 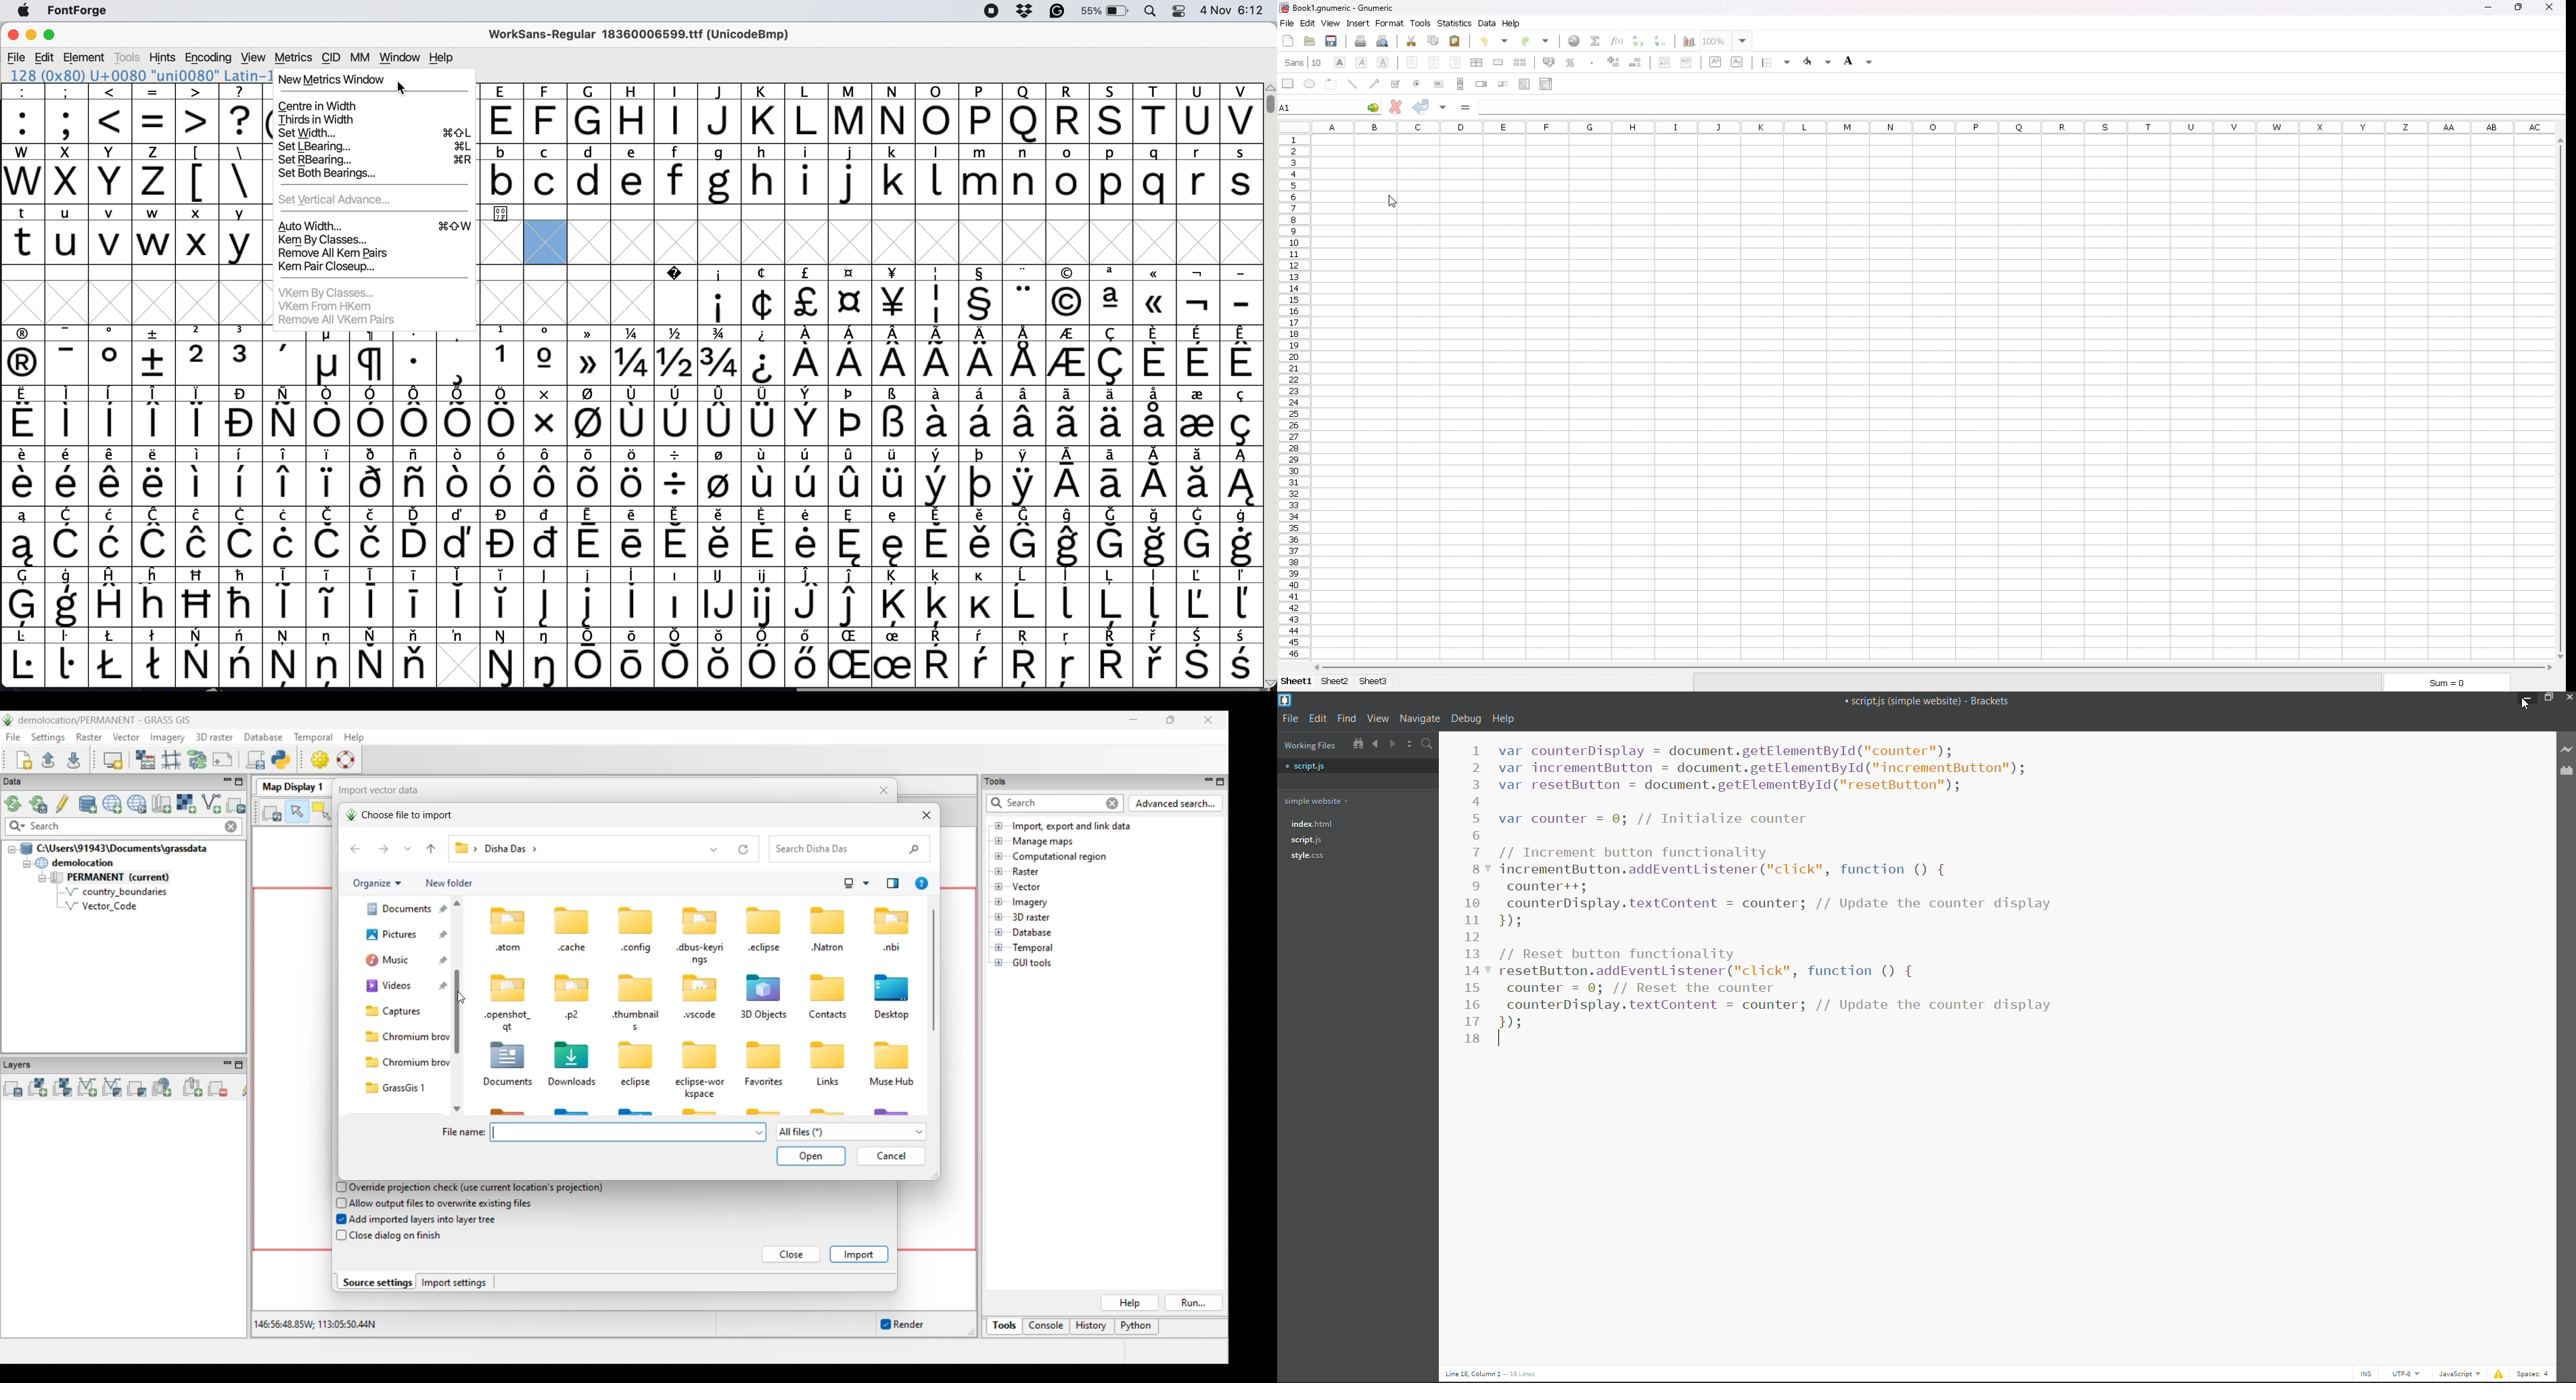 I want to click on new, so click(x=1288, y=40).